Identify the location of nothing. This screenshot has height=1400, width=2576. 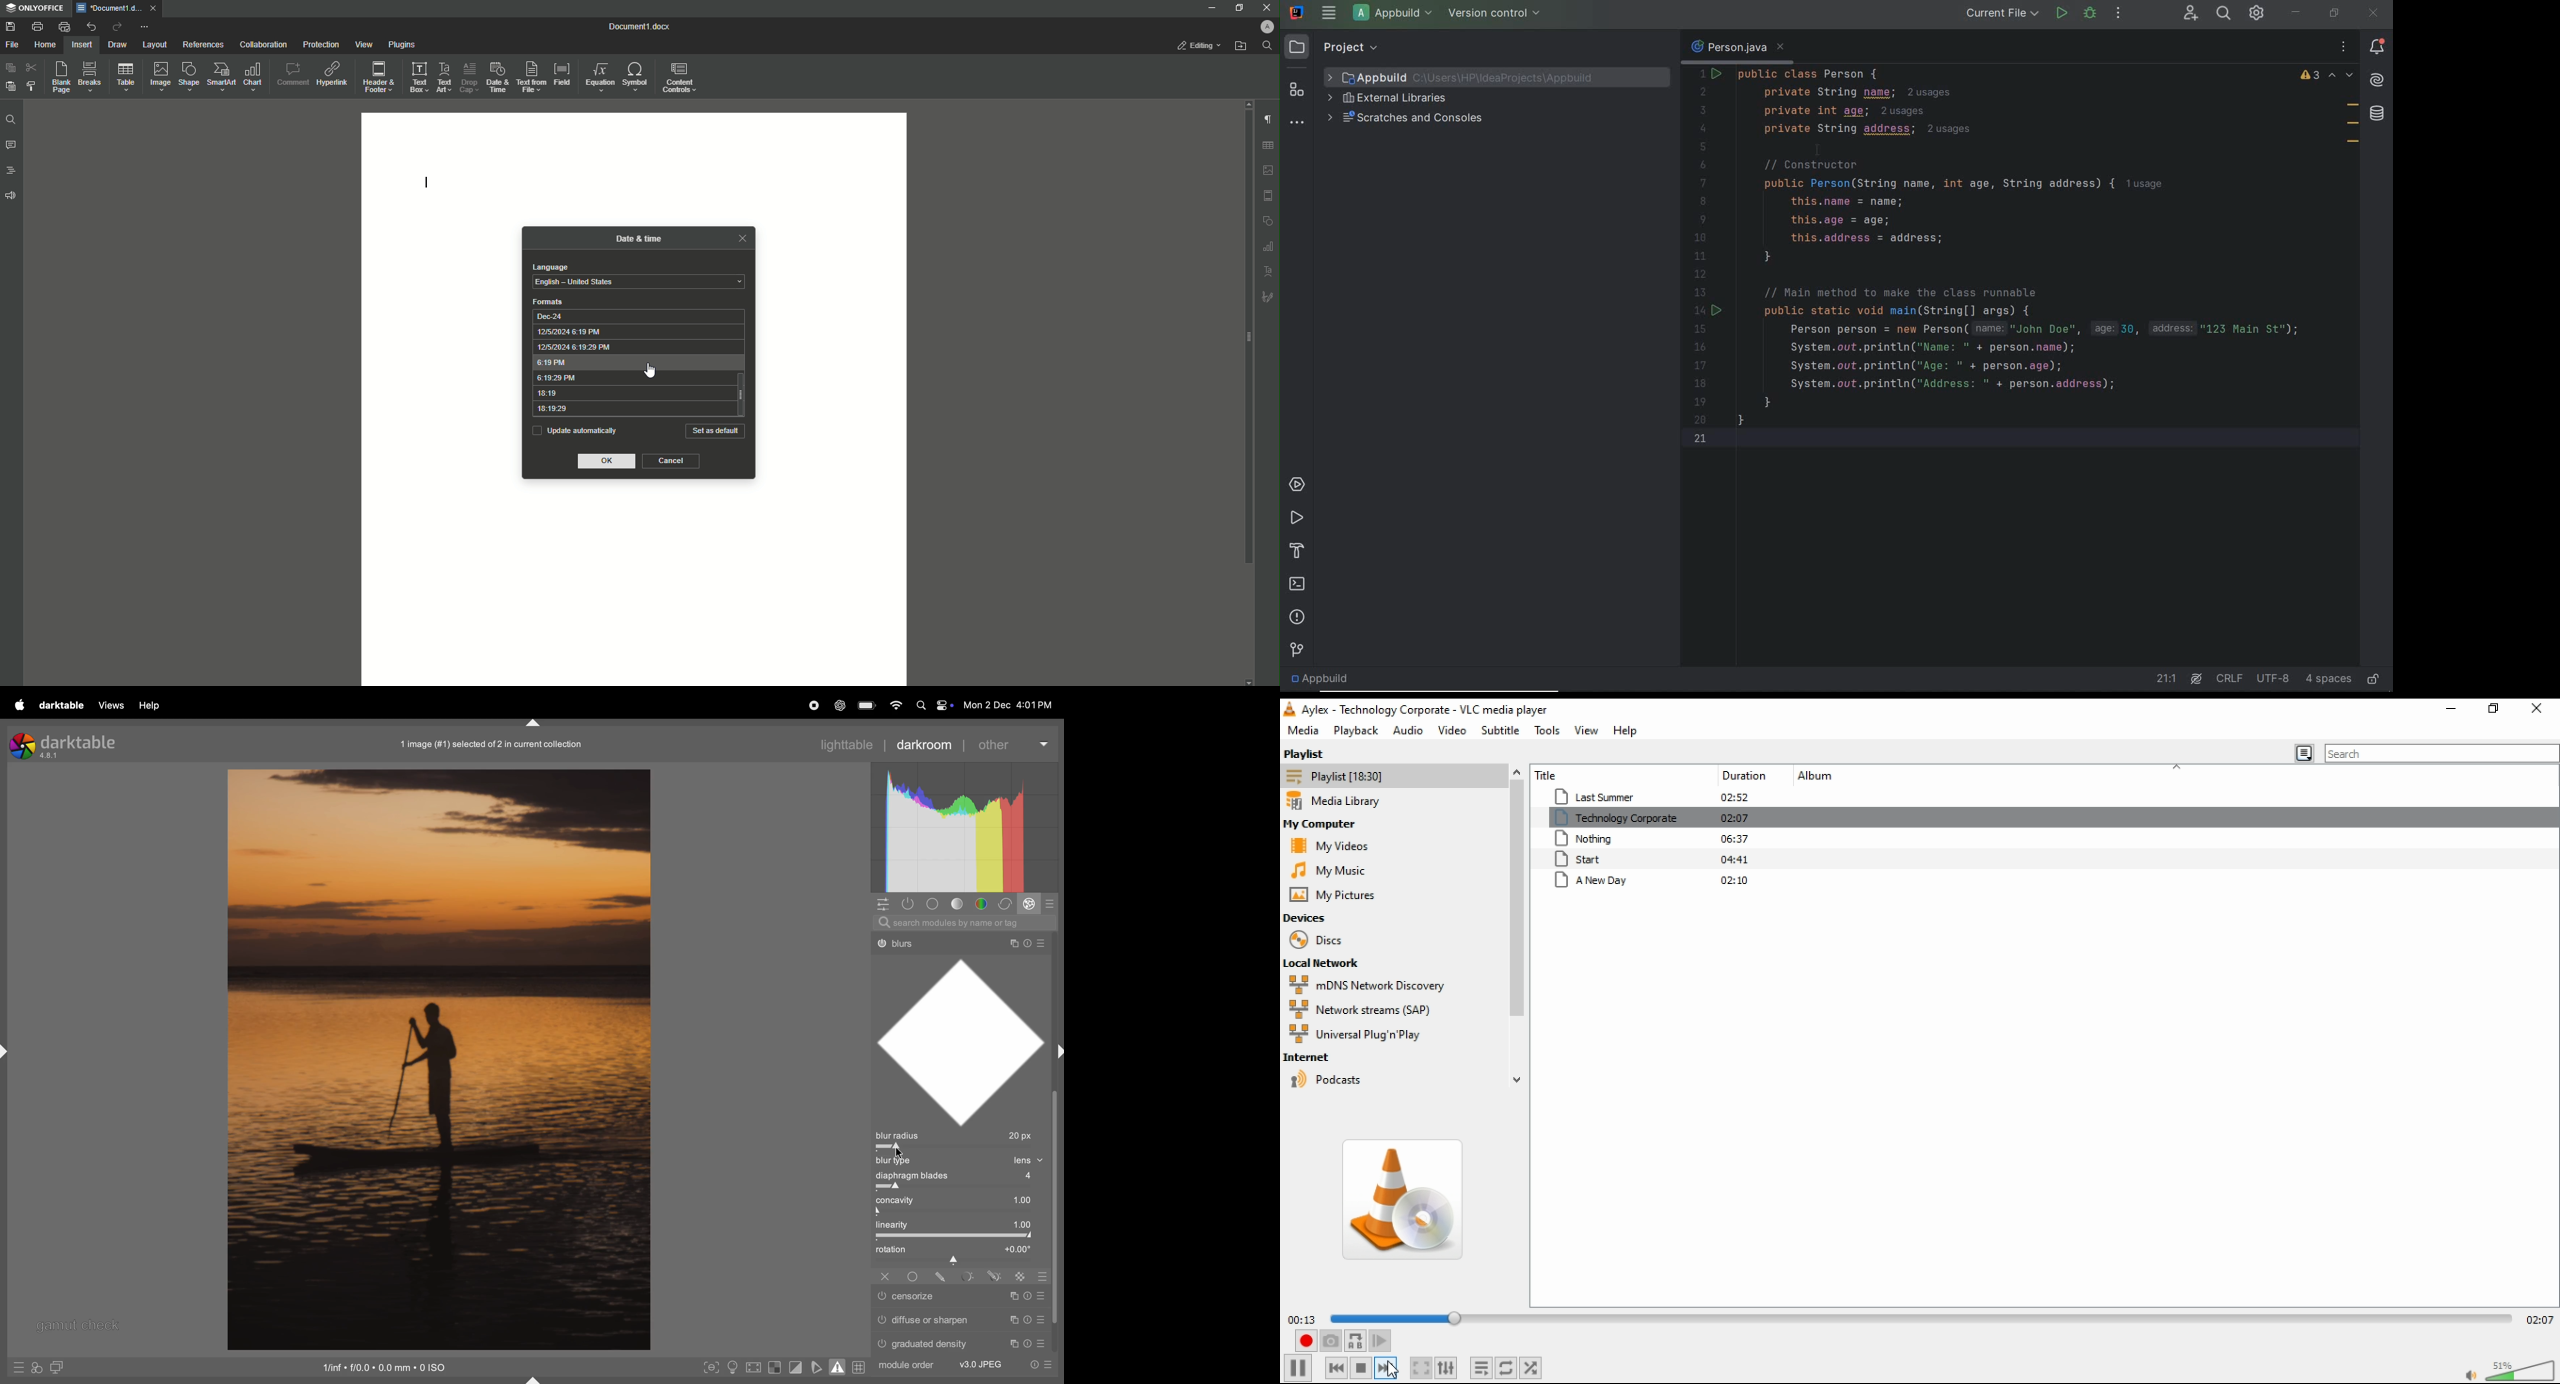
(1656, 839).